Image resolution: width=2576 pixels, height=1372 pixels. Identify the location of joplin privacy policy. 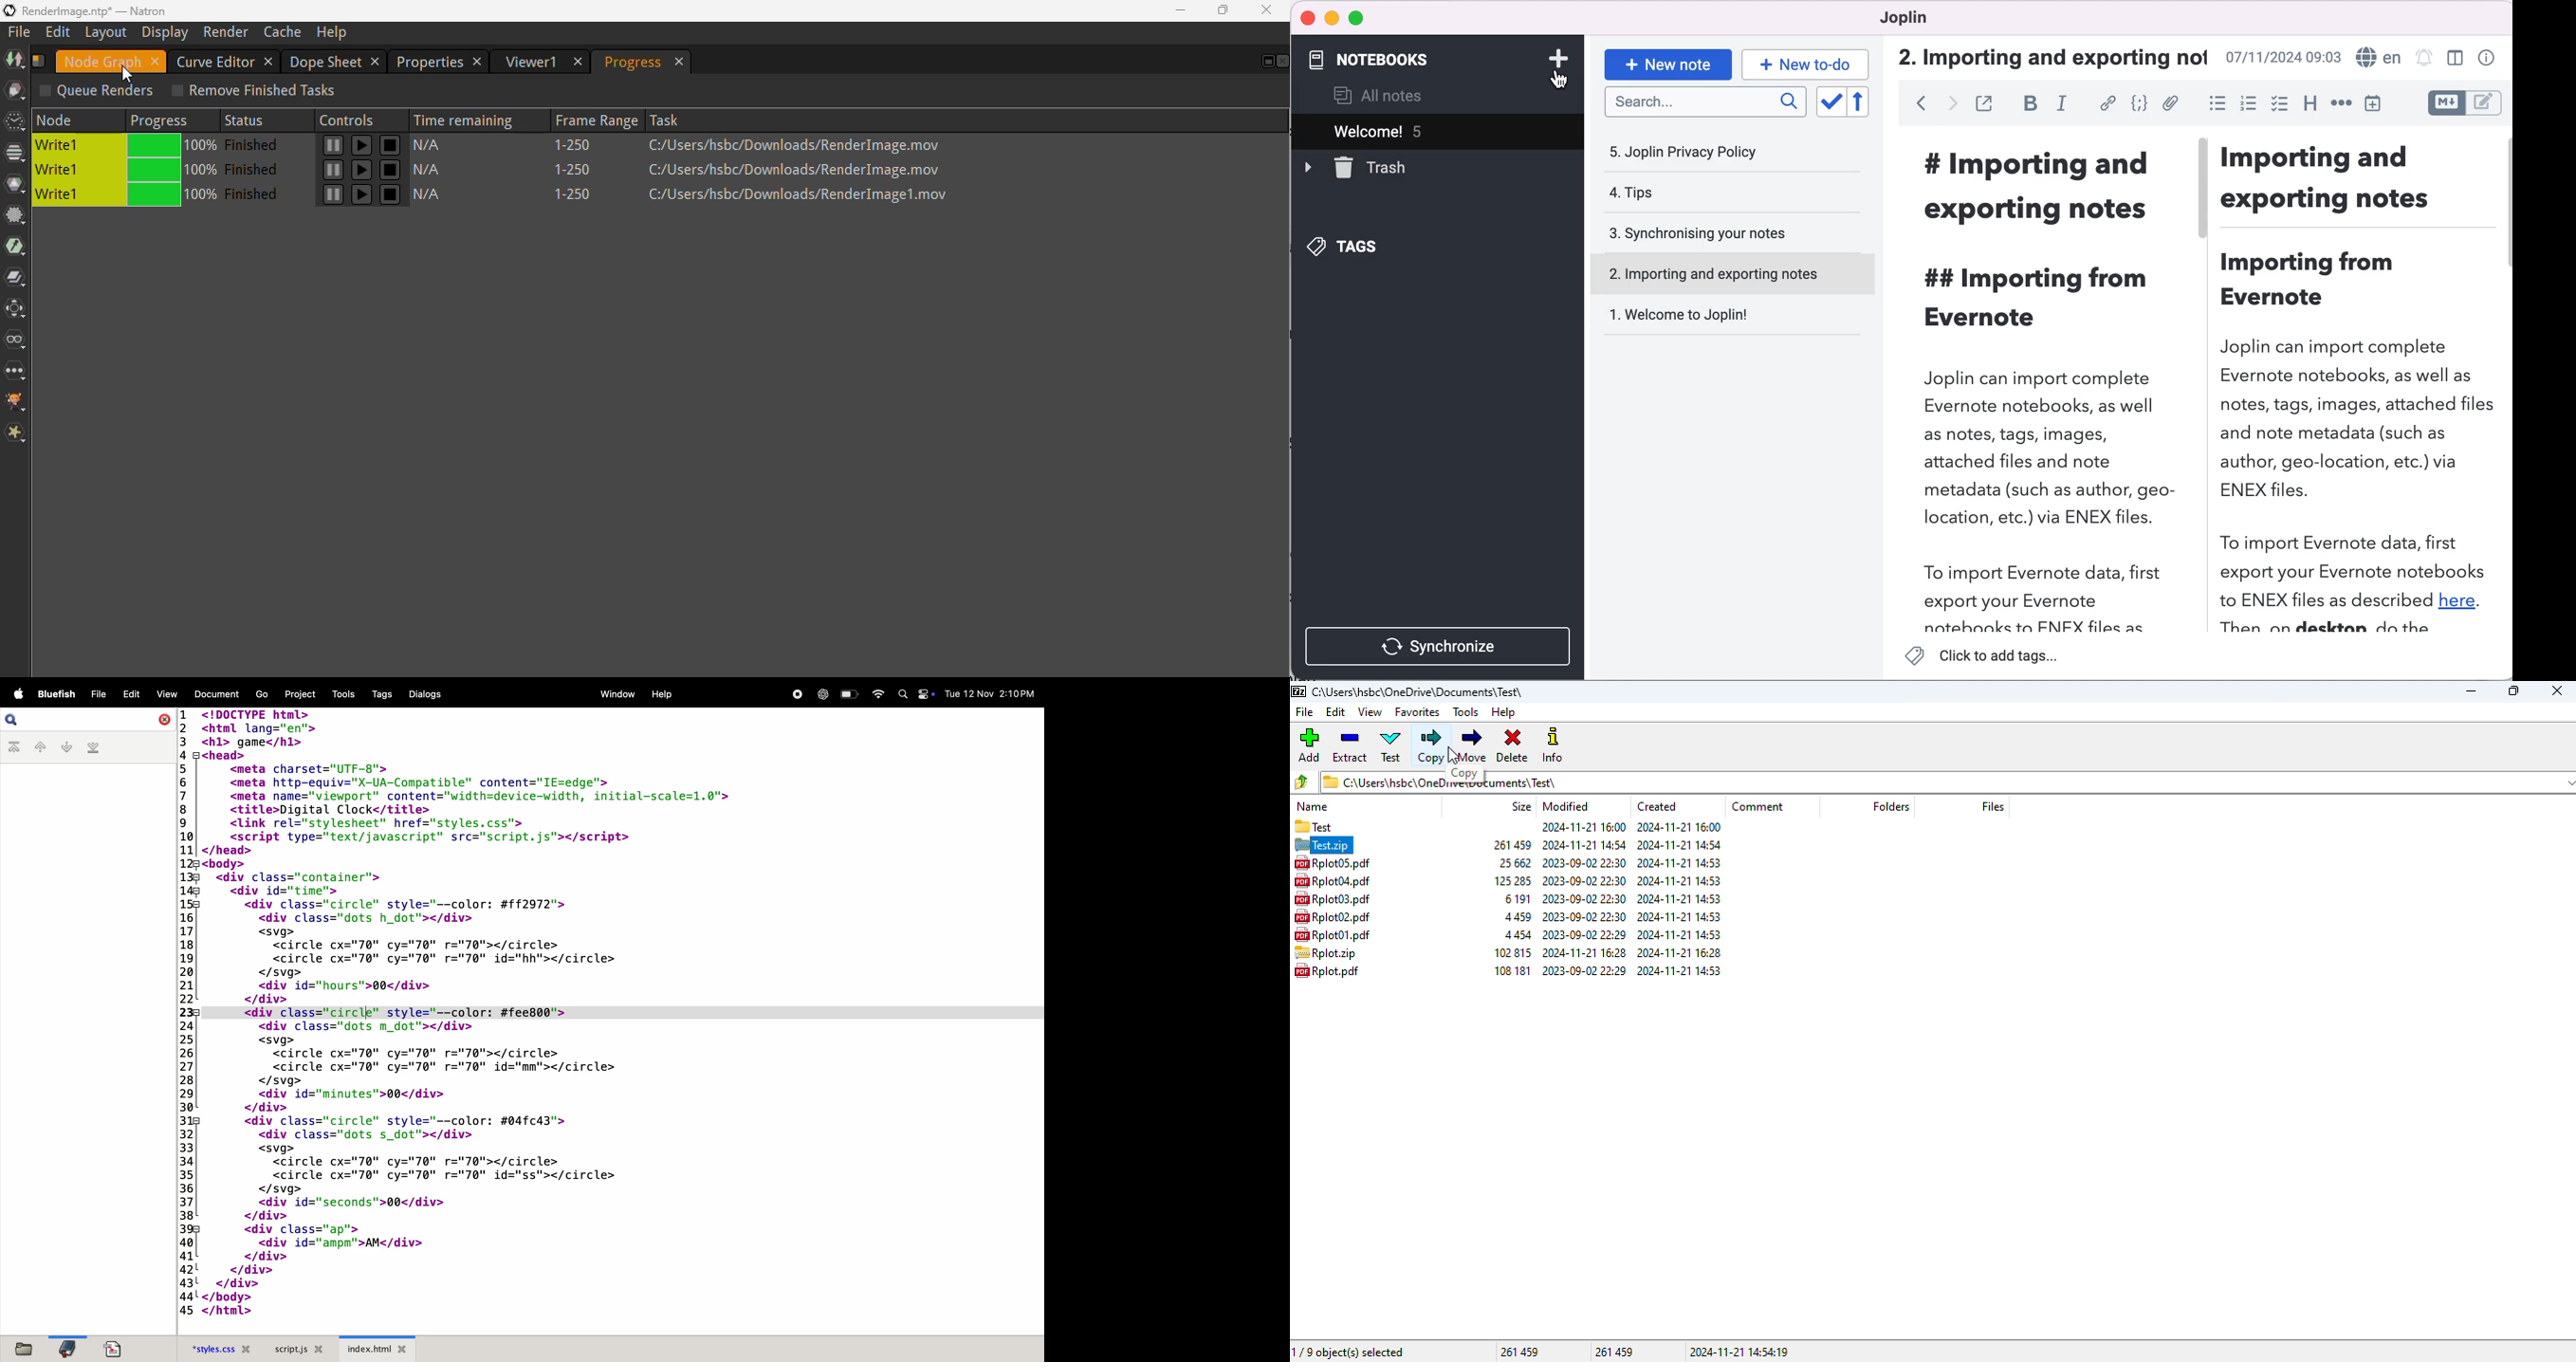
(1687, 148).